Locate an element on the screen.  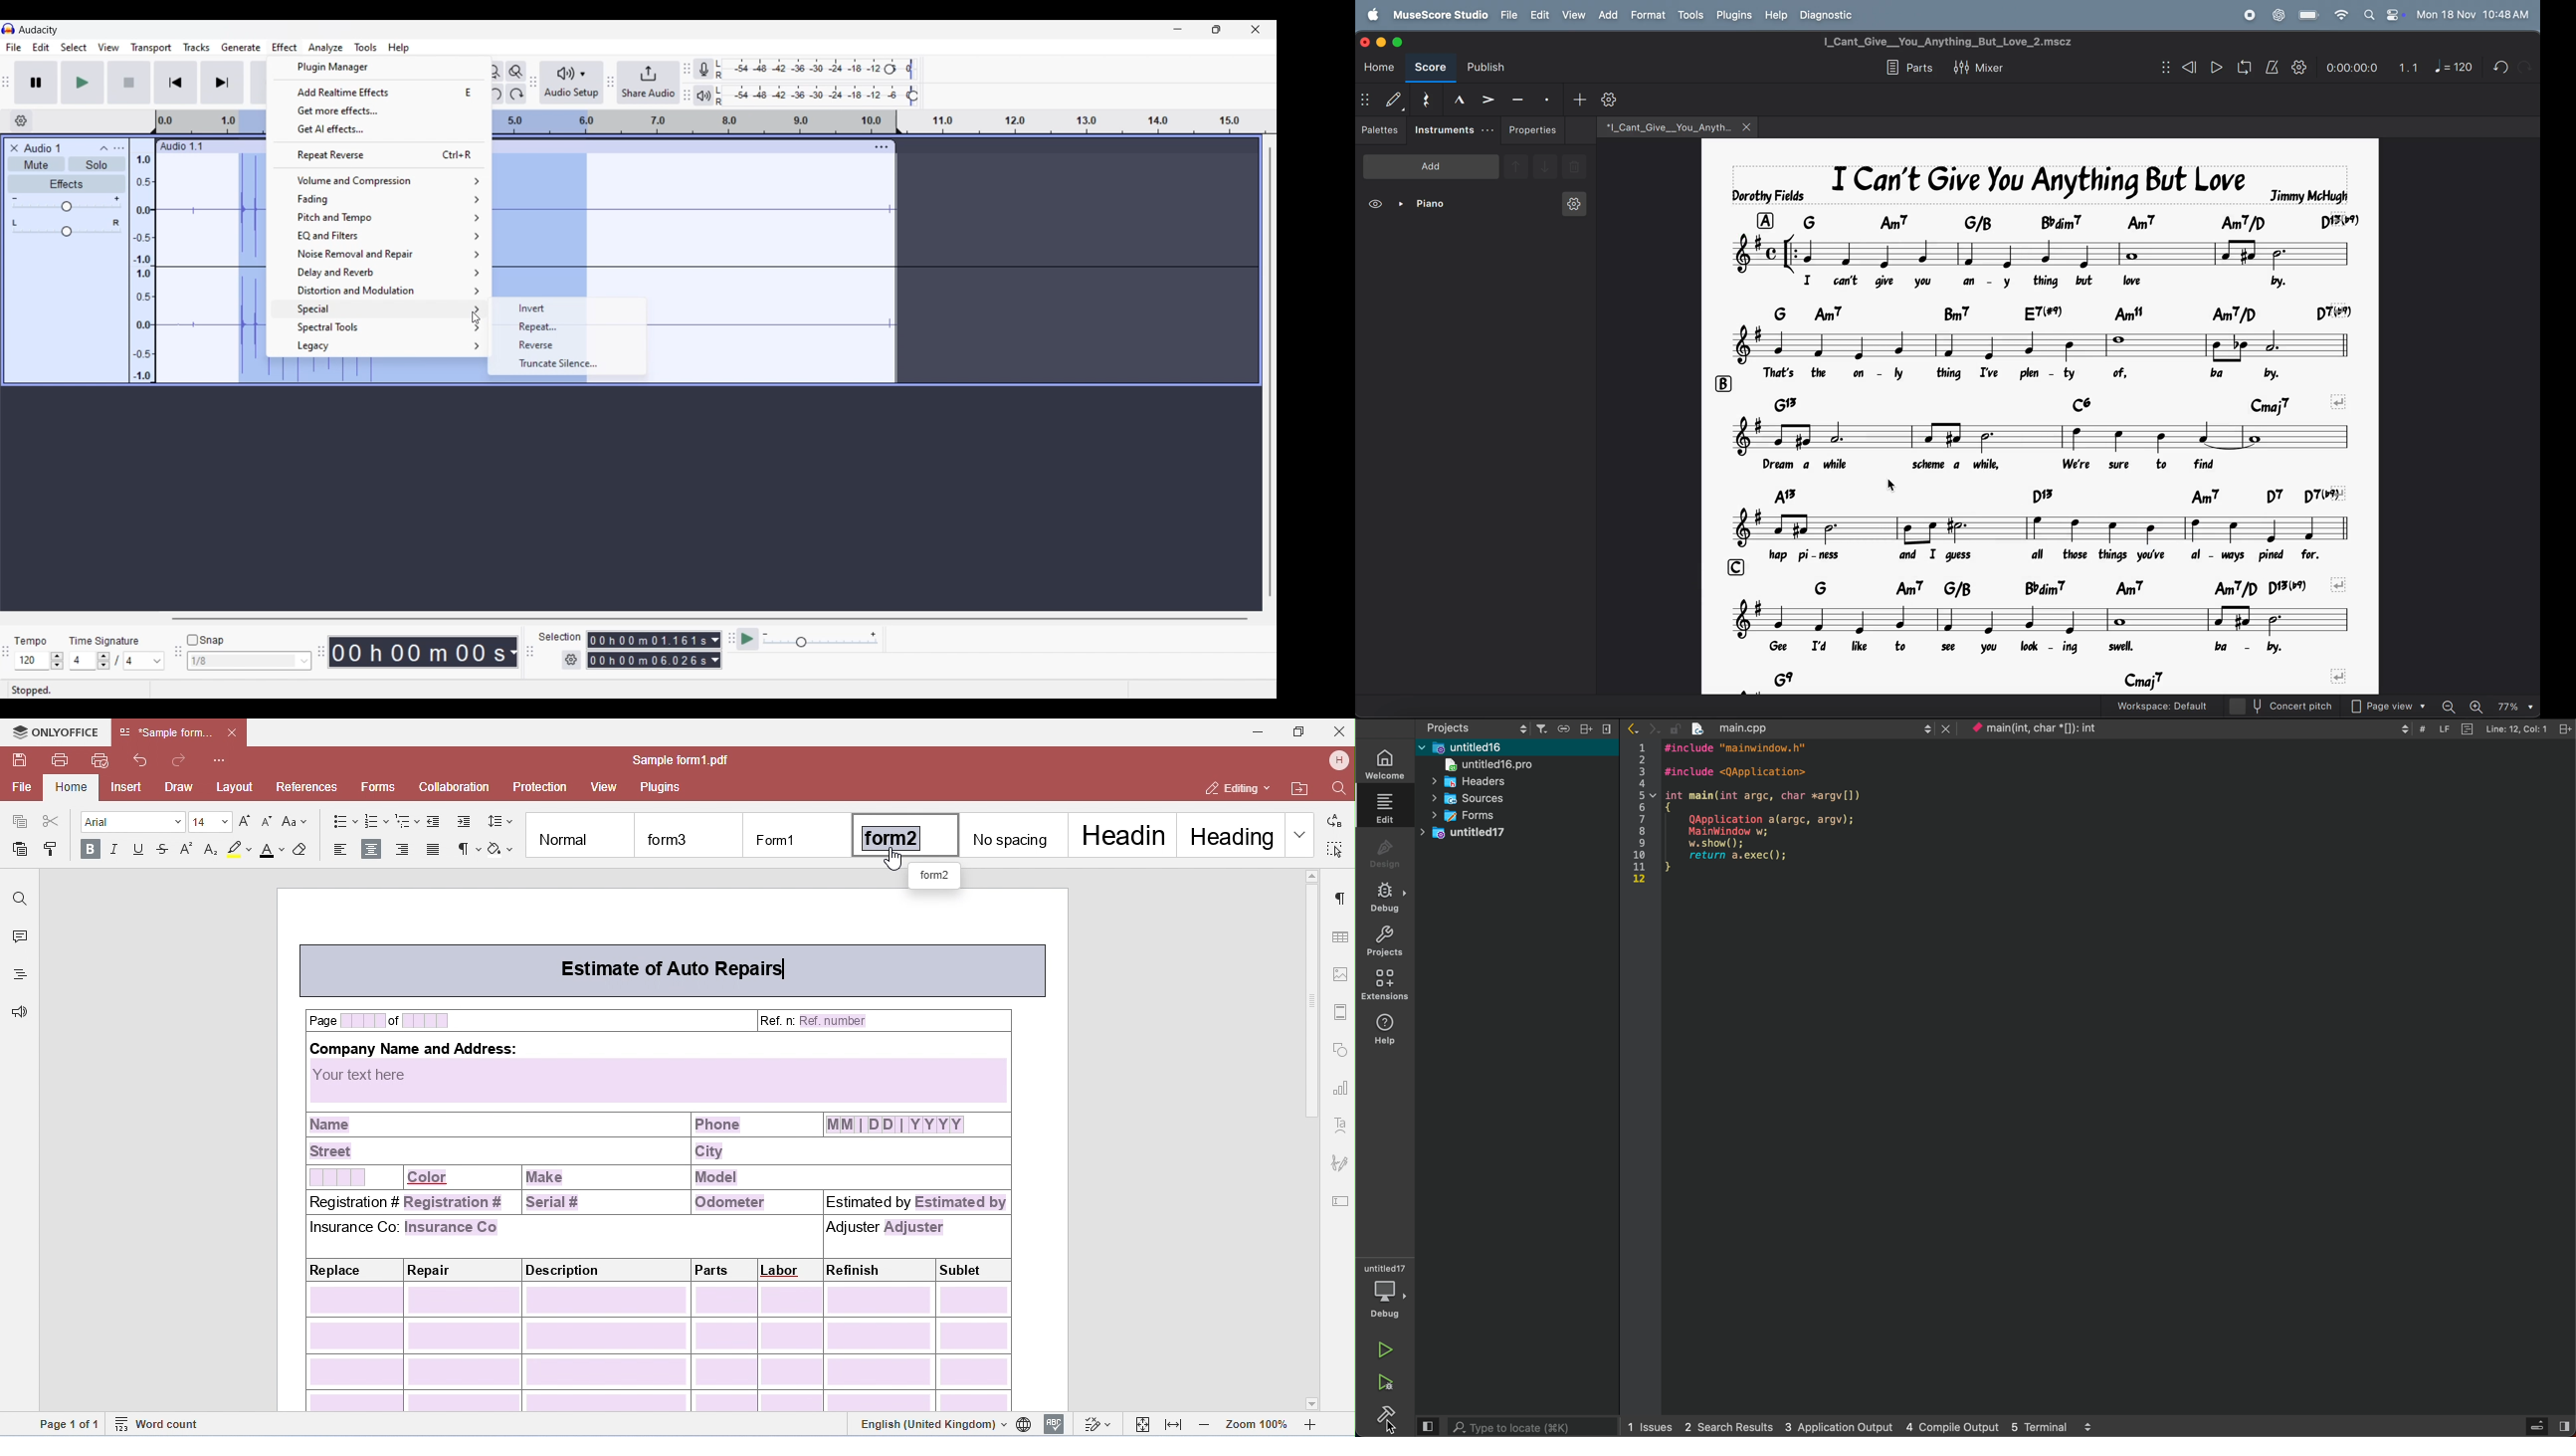
Issues is located at coordinates (1651, 1426).